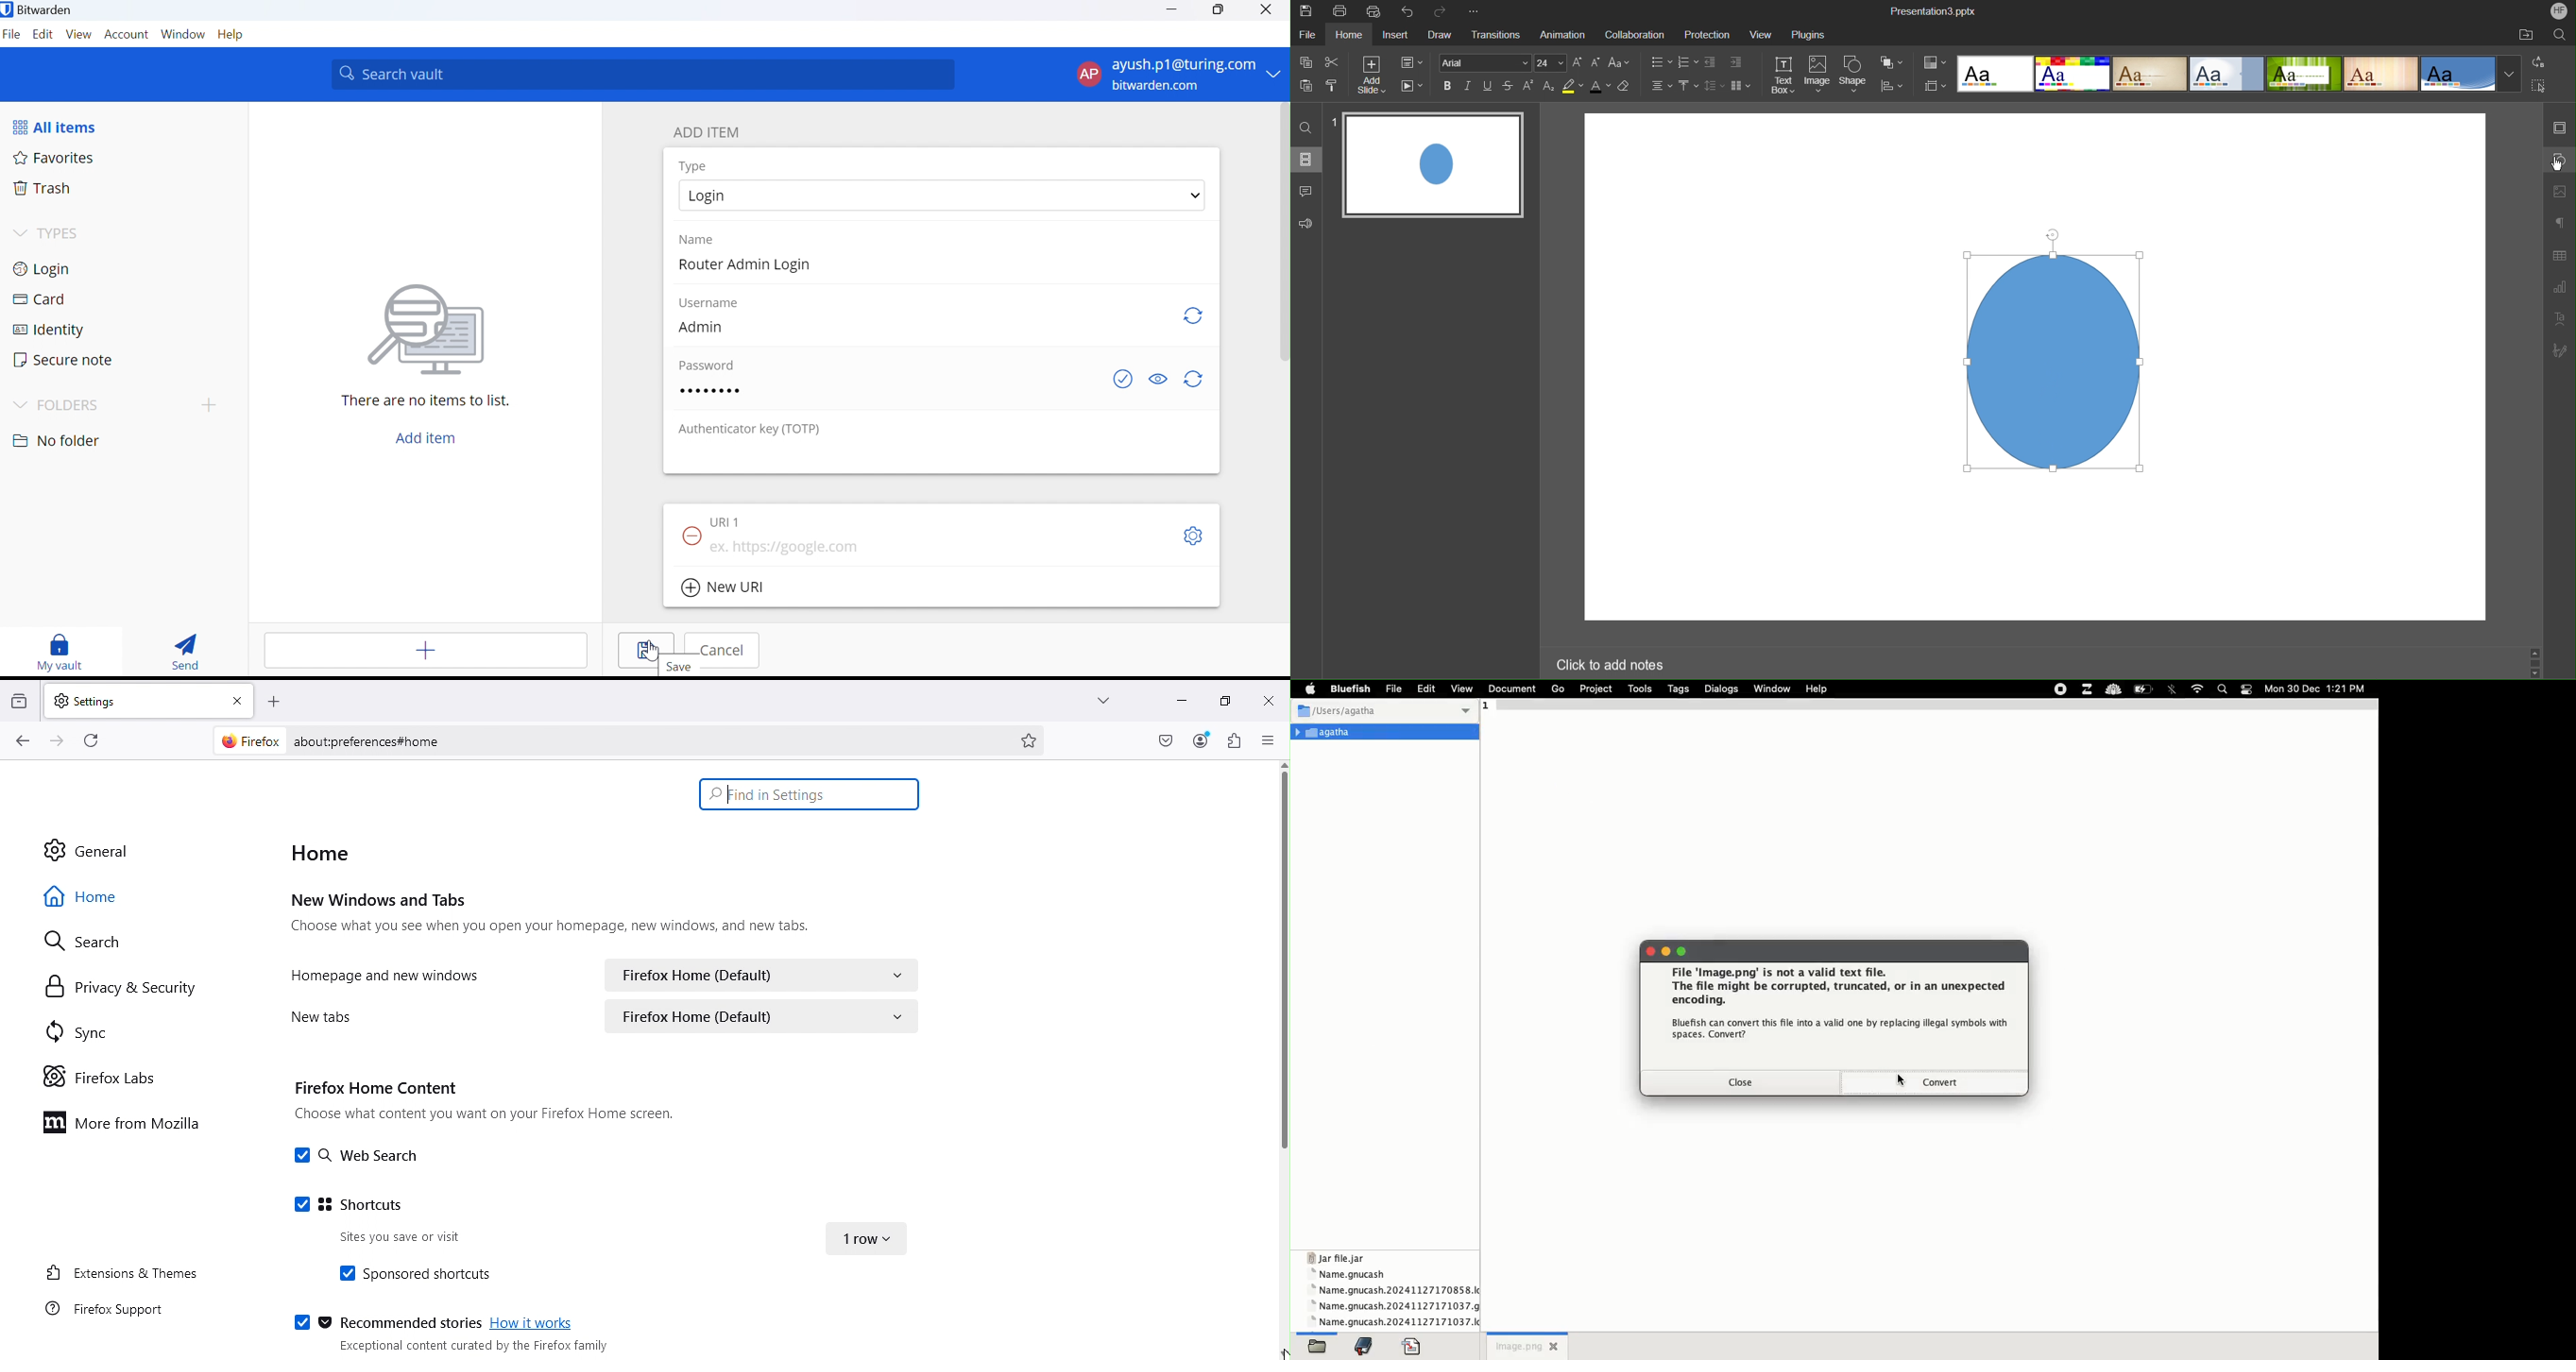 The width and height of the screenshot is (2576, 1372). What do you see at coordinates (55, 157) in the screenshot?
I see `Favorites` at bounding box center [55, 157].